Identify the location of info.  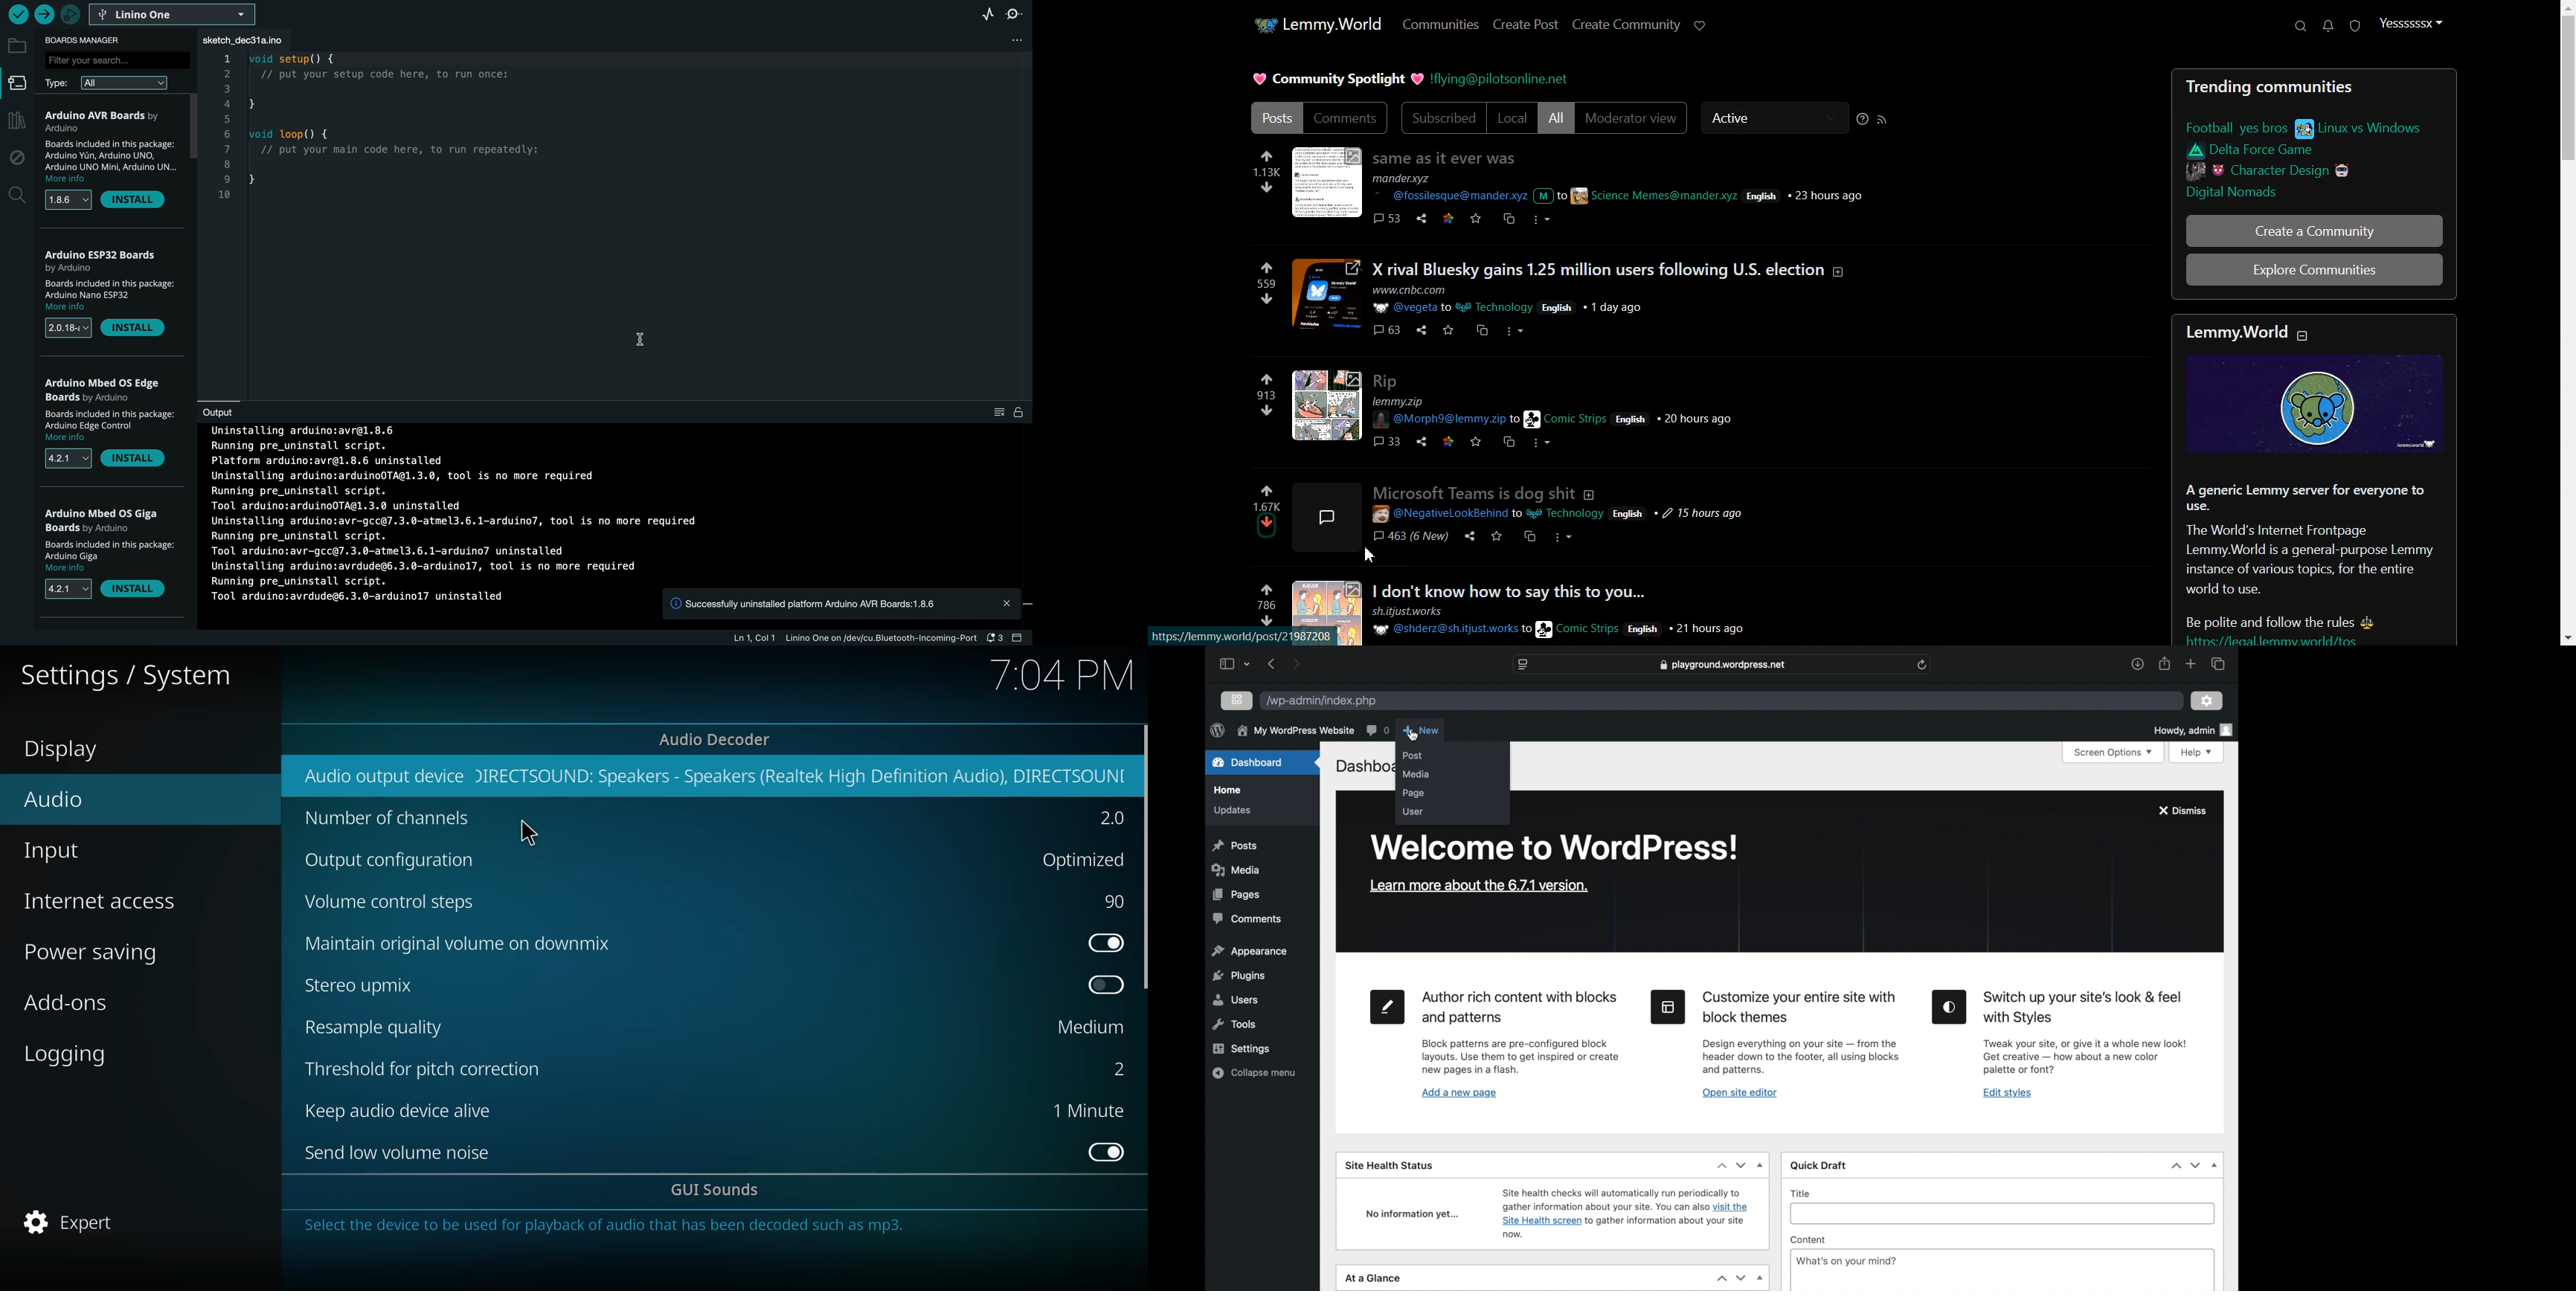
(1625, 1212).